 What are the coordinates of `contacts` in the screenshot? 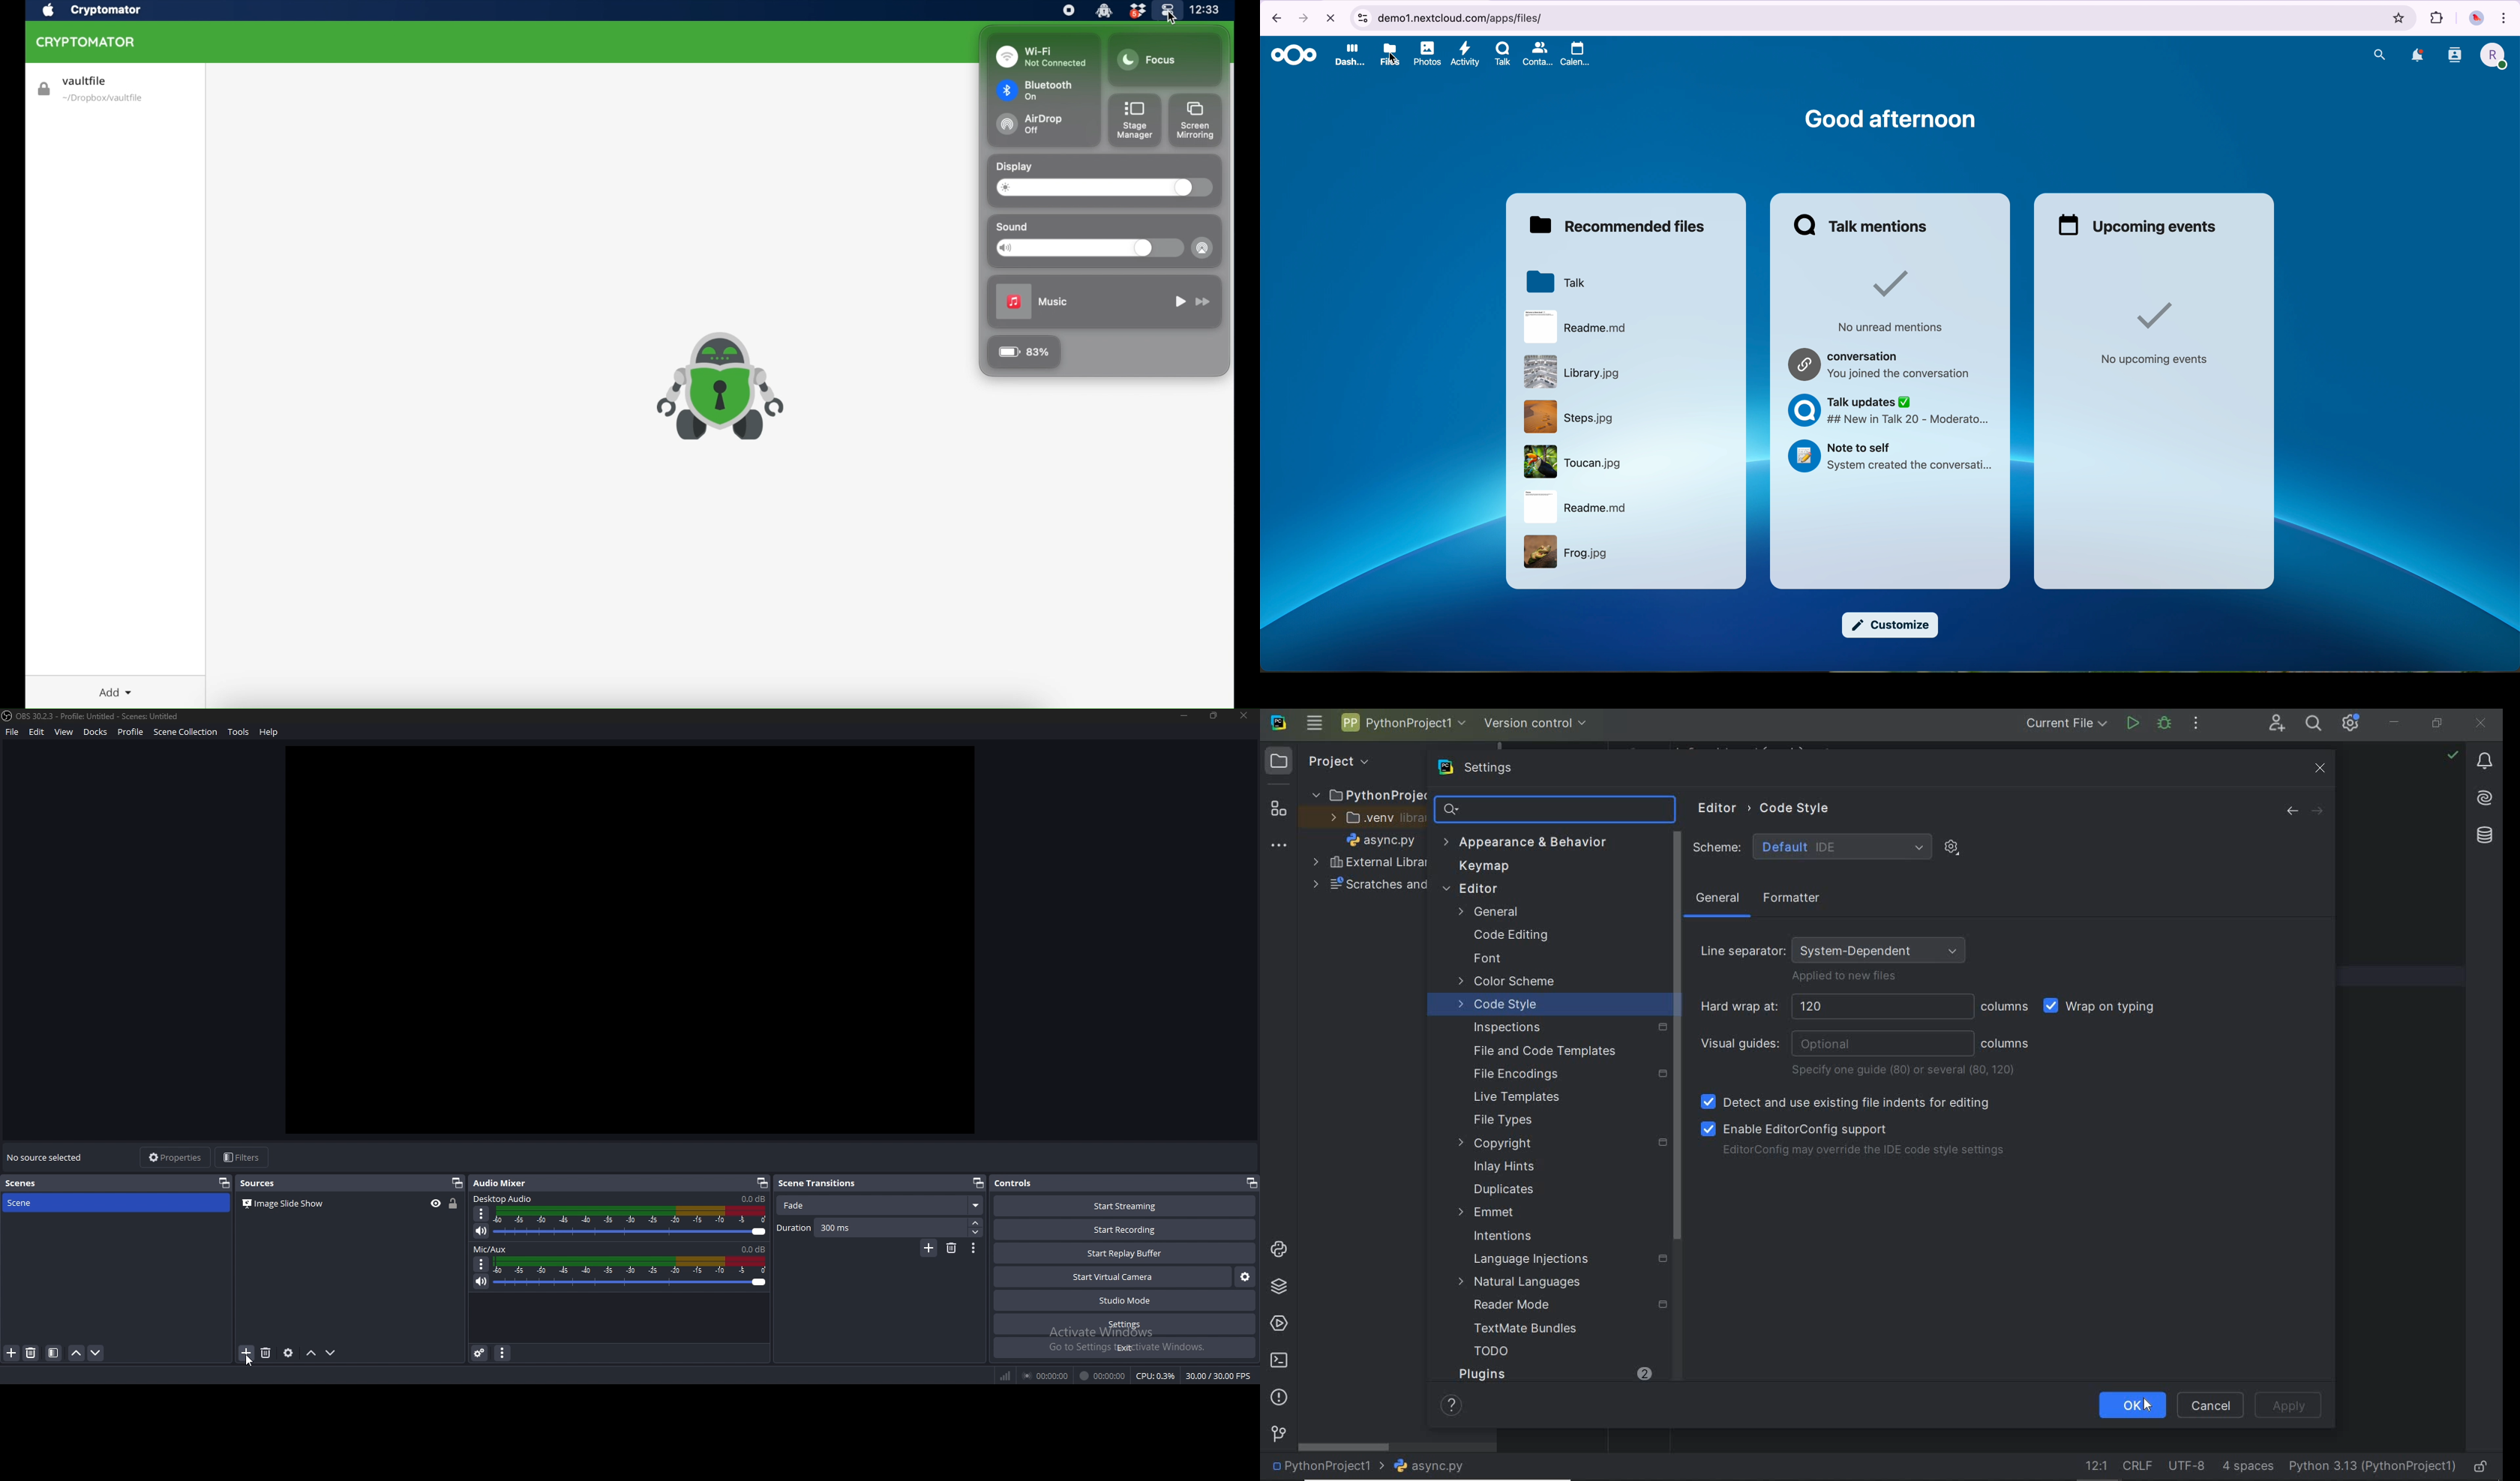 It's located at (1538, 55).